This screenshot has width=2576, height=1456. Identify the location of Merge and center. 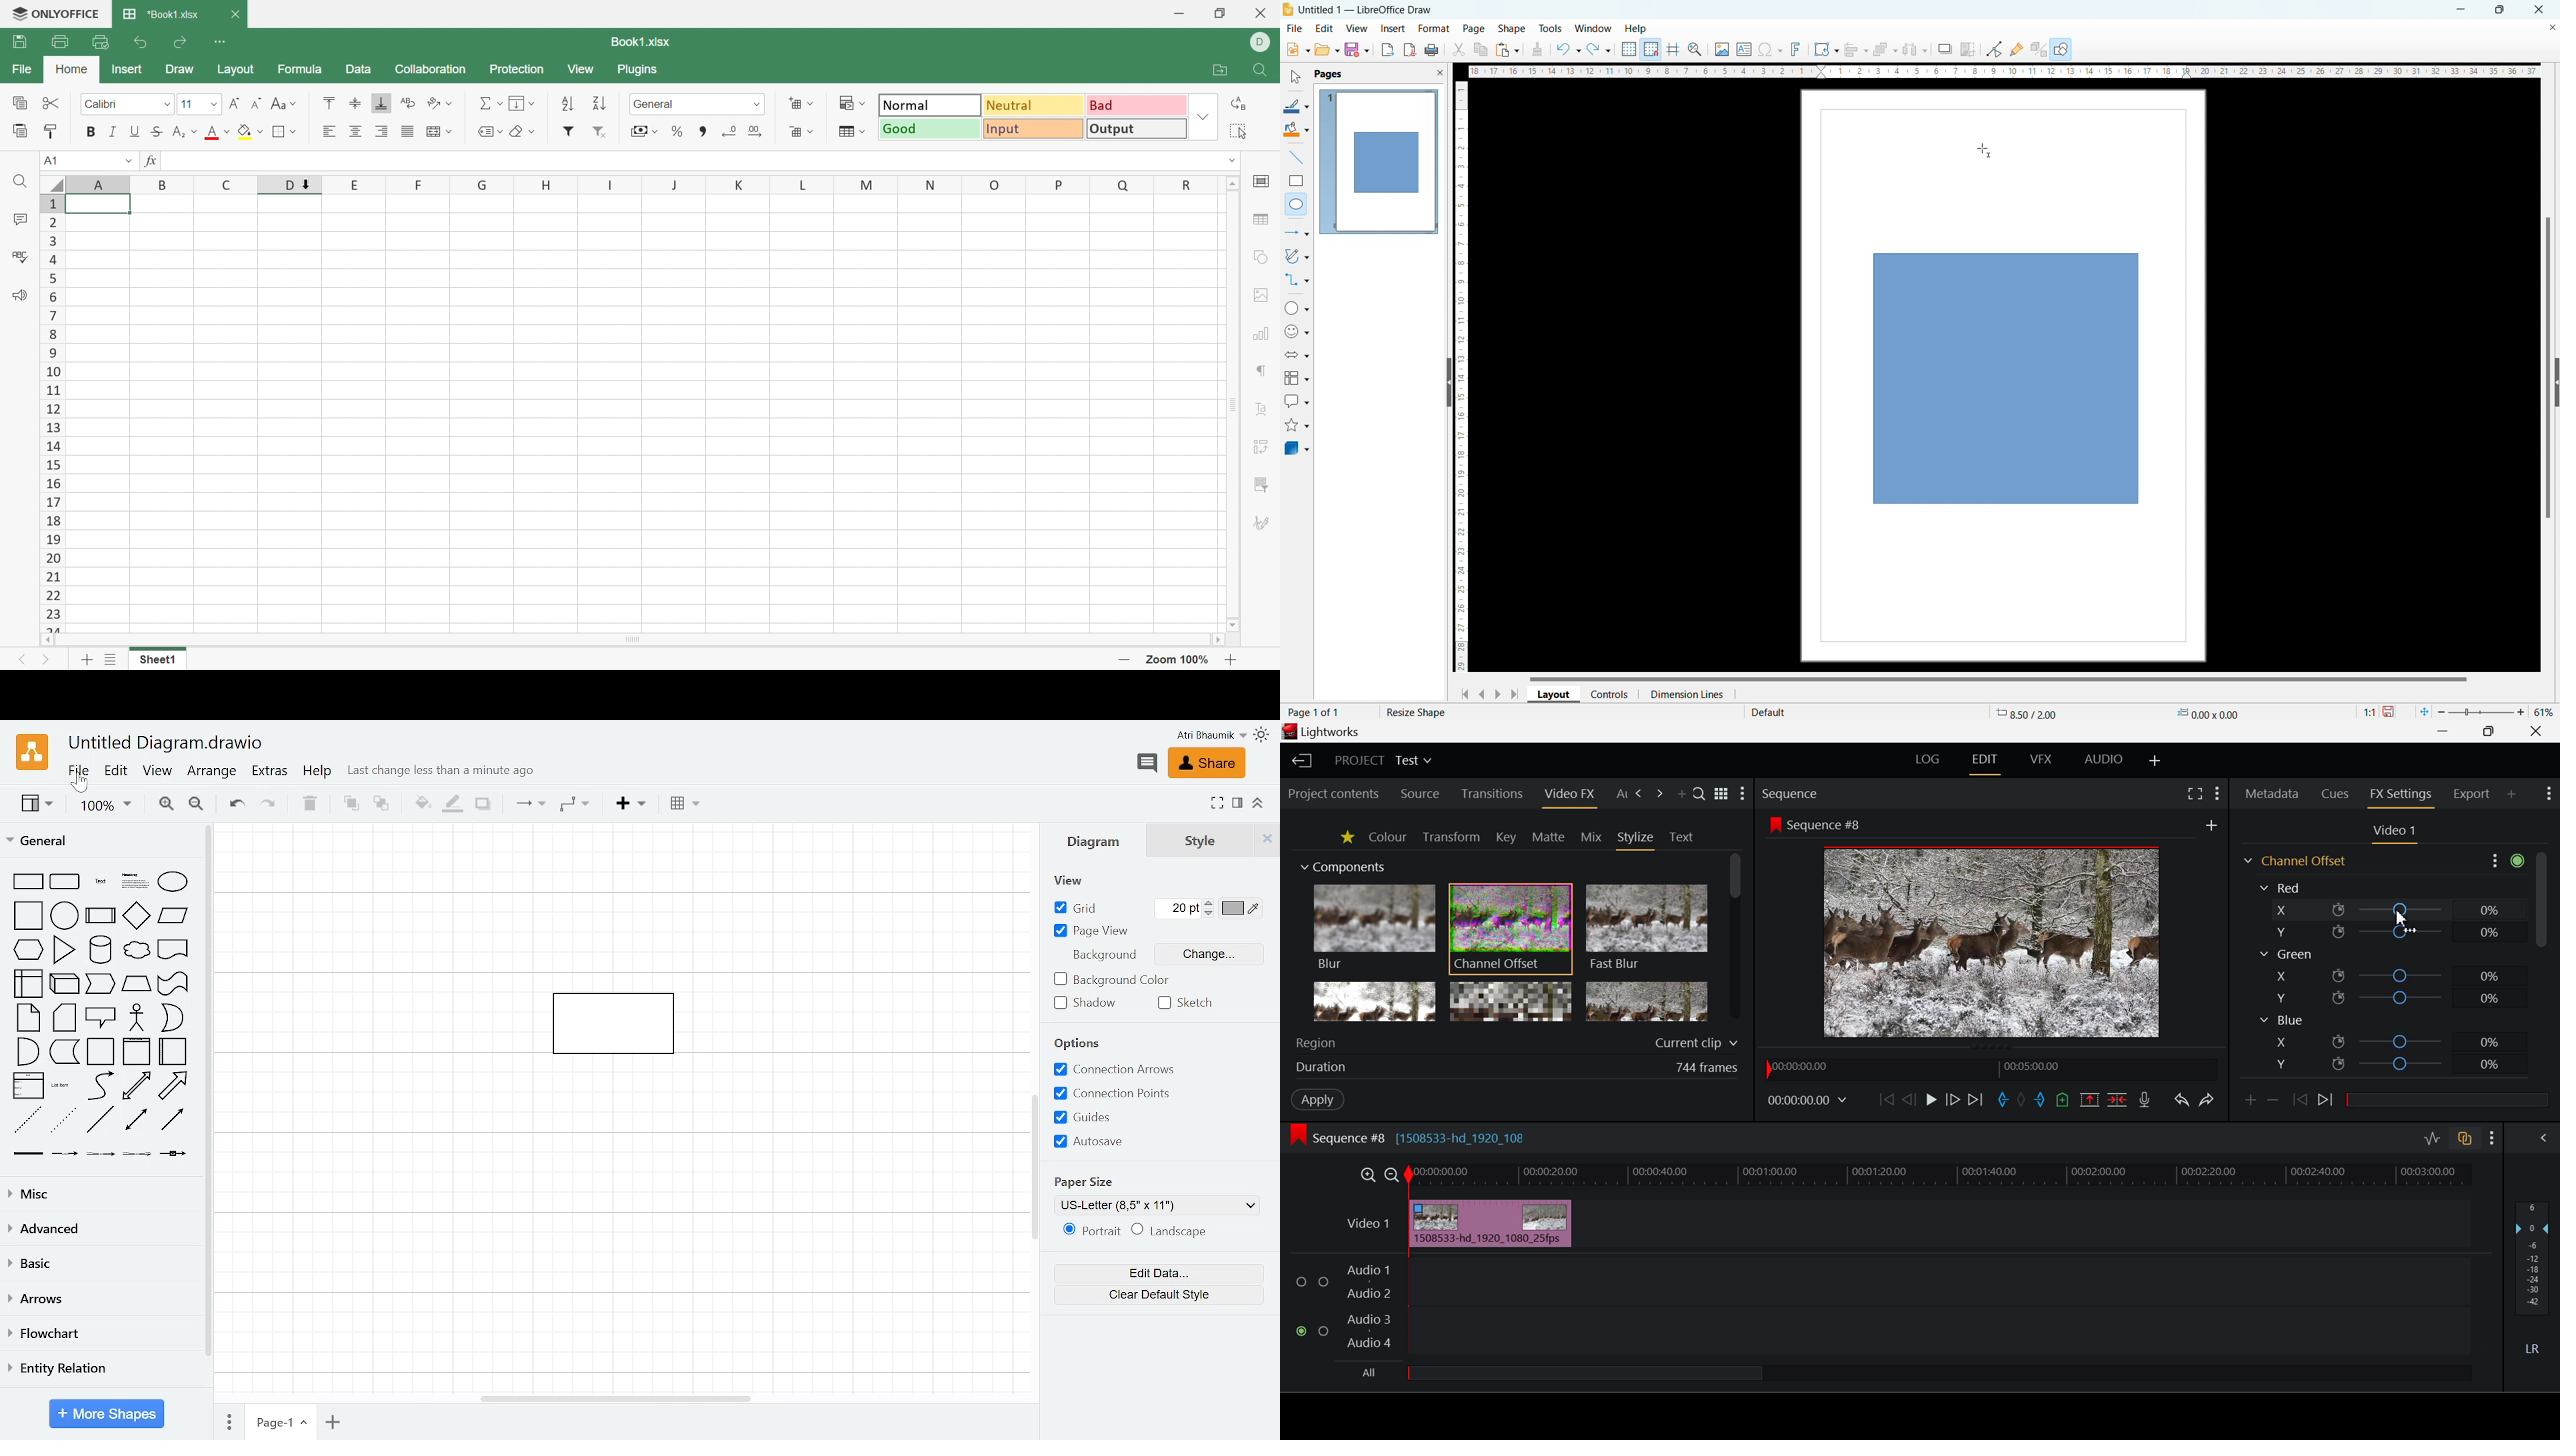
(430, 130).